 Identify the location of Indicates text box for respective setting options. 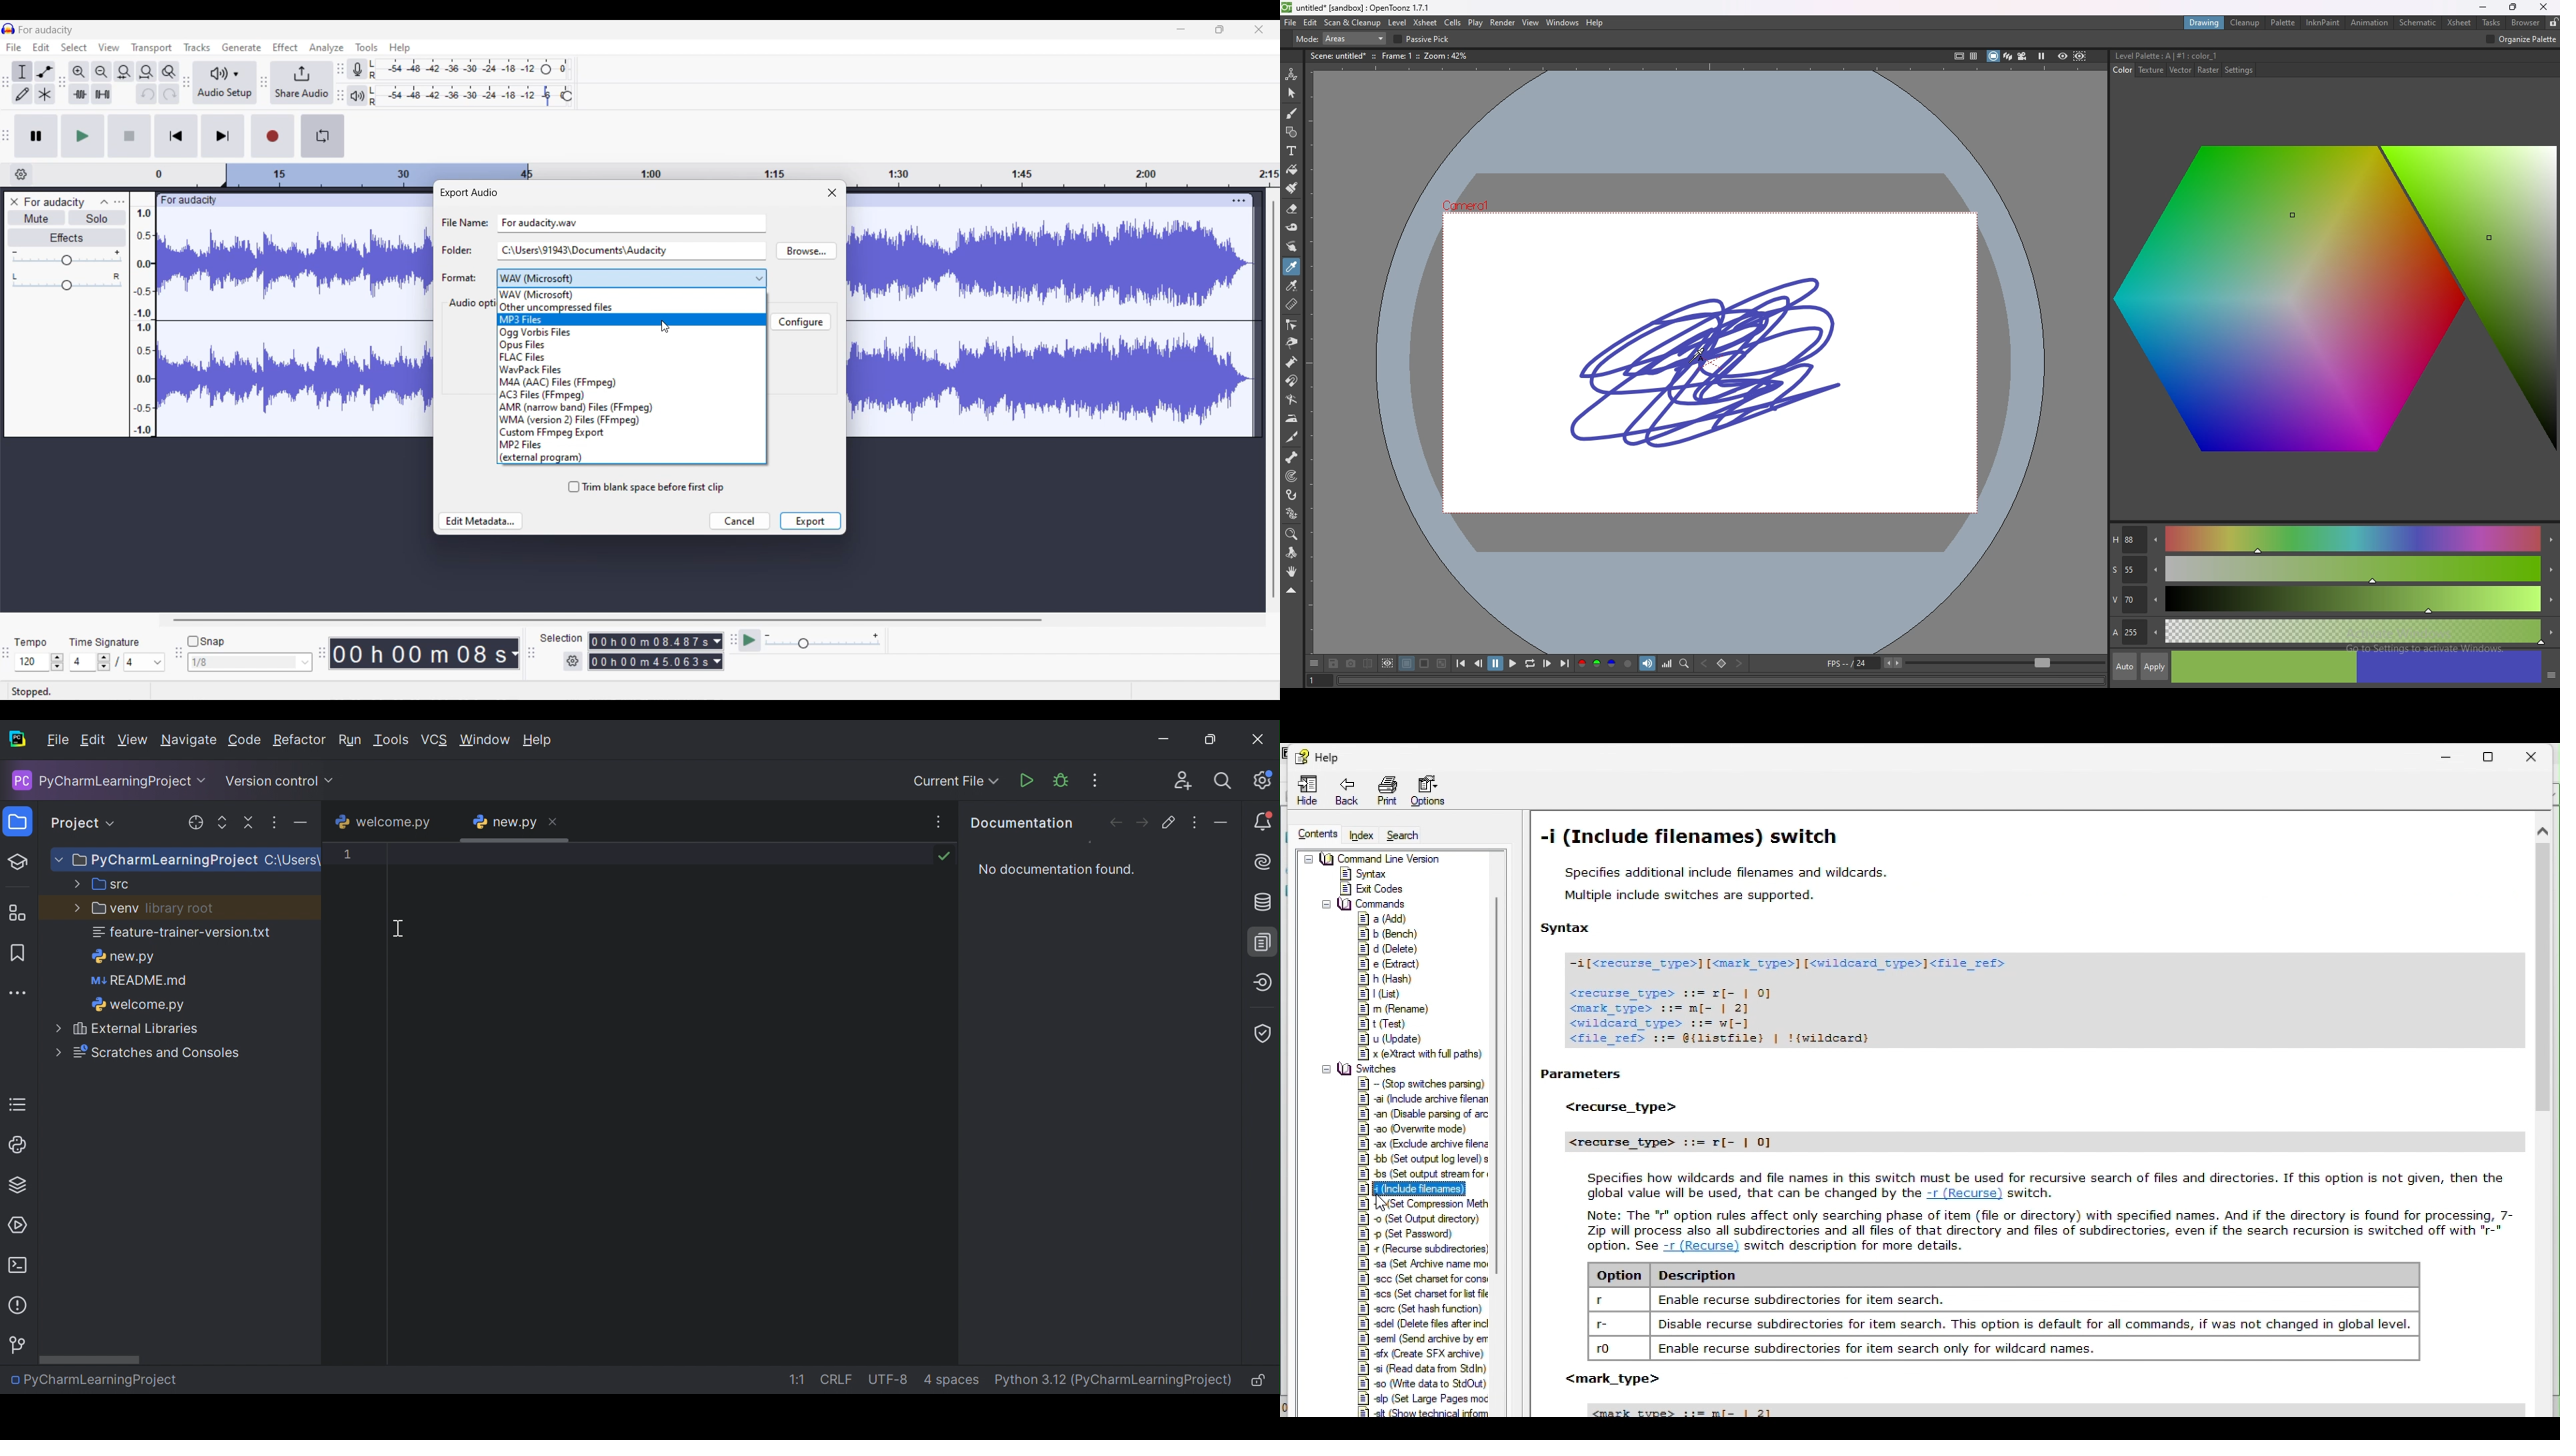
(463, 250).